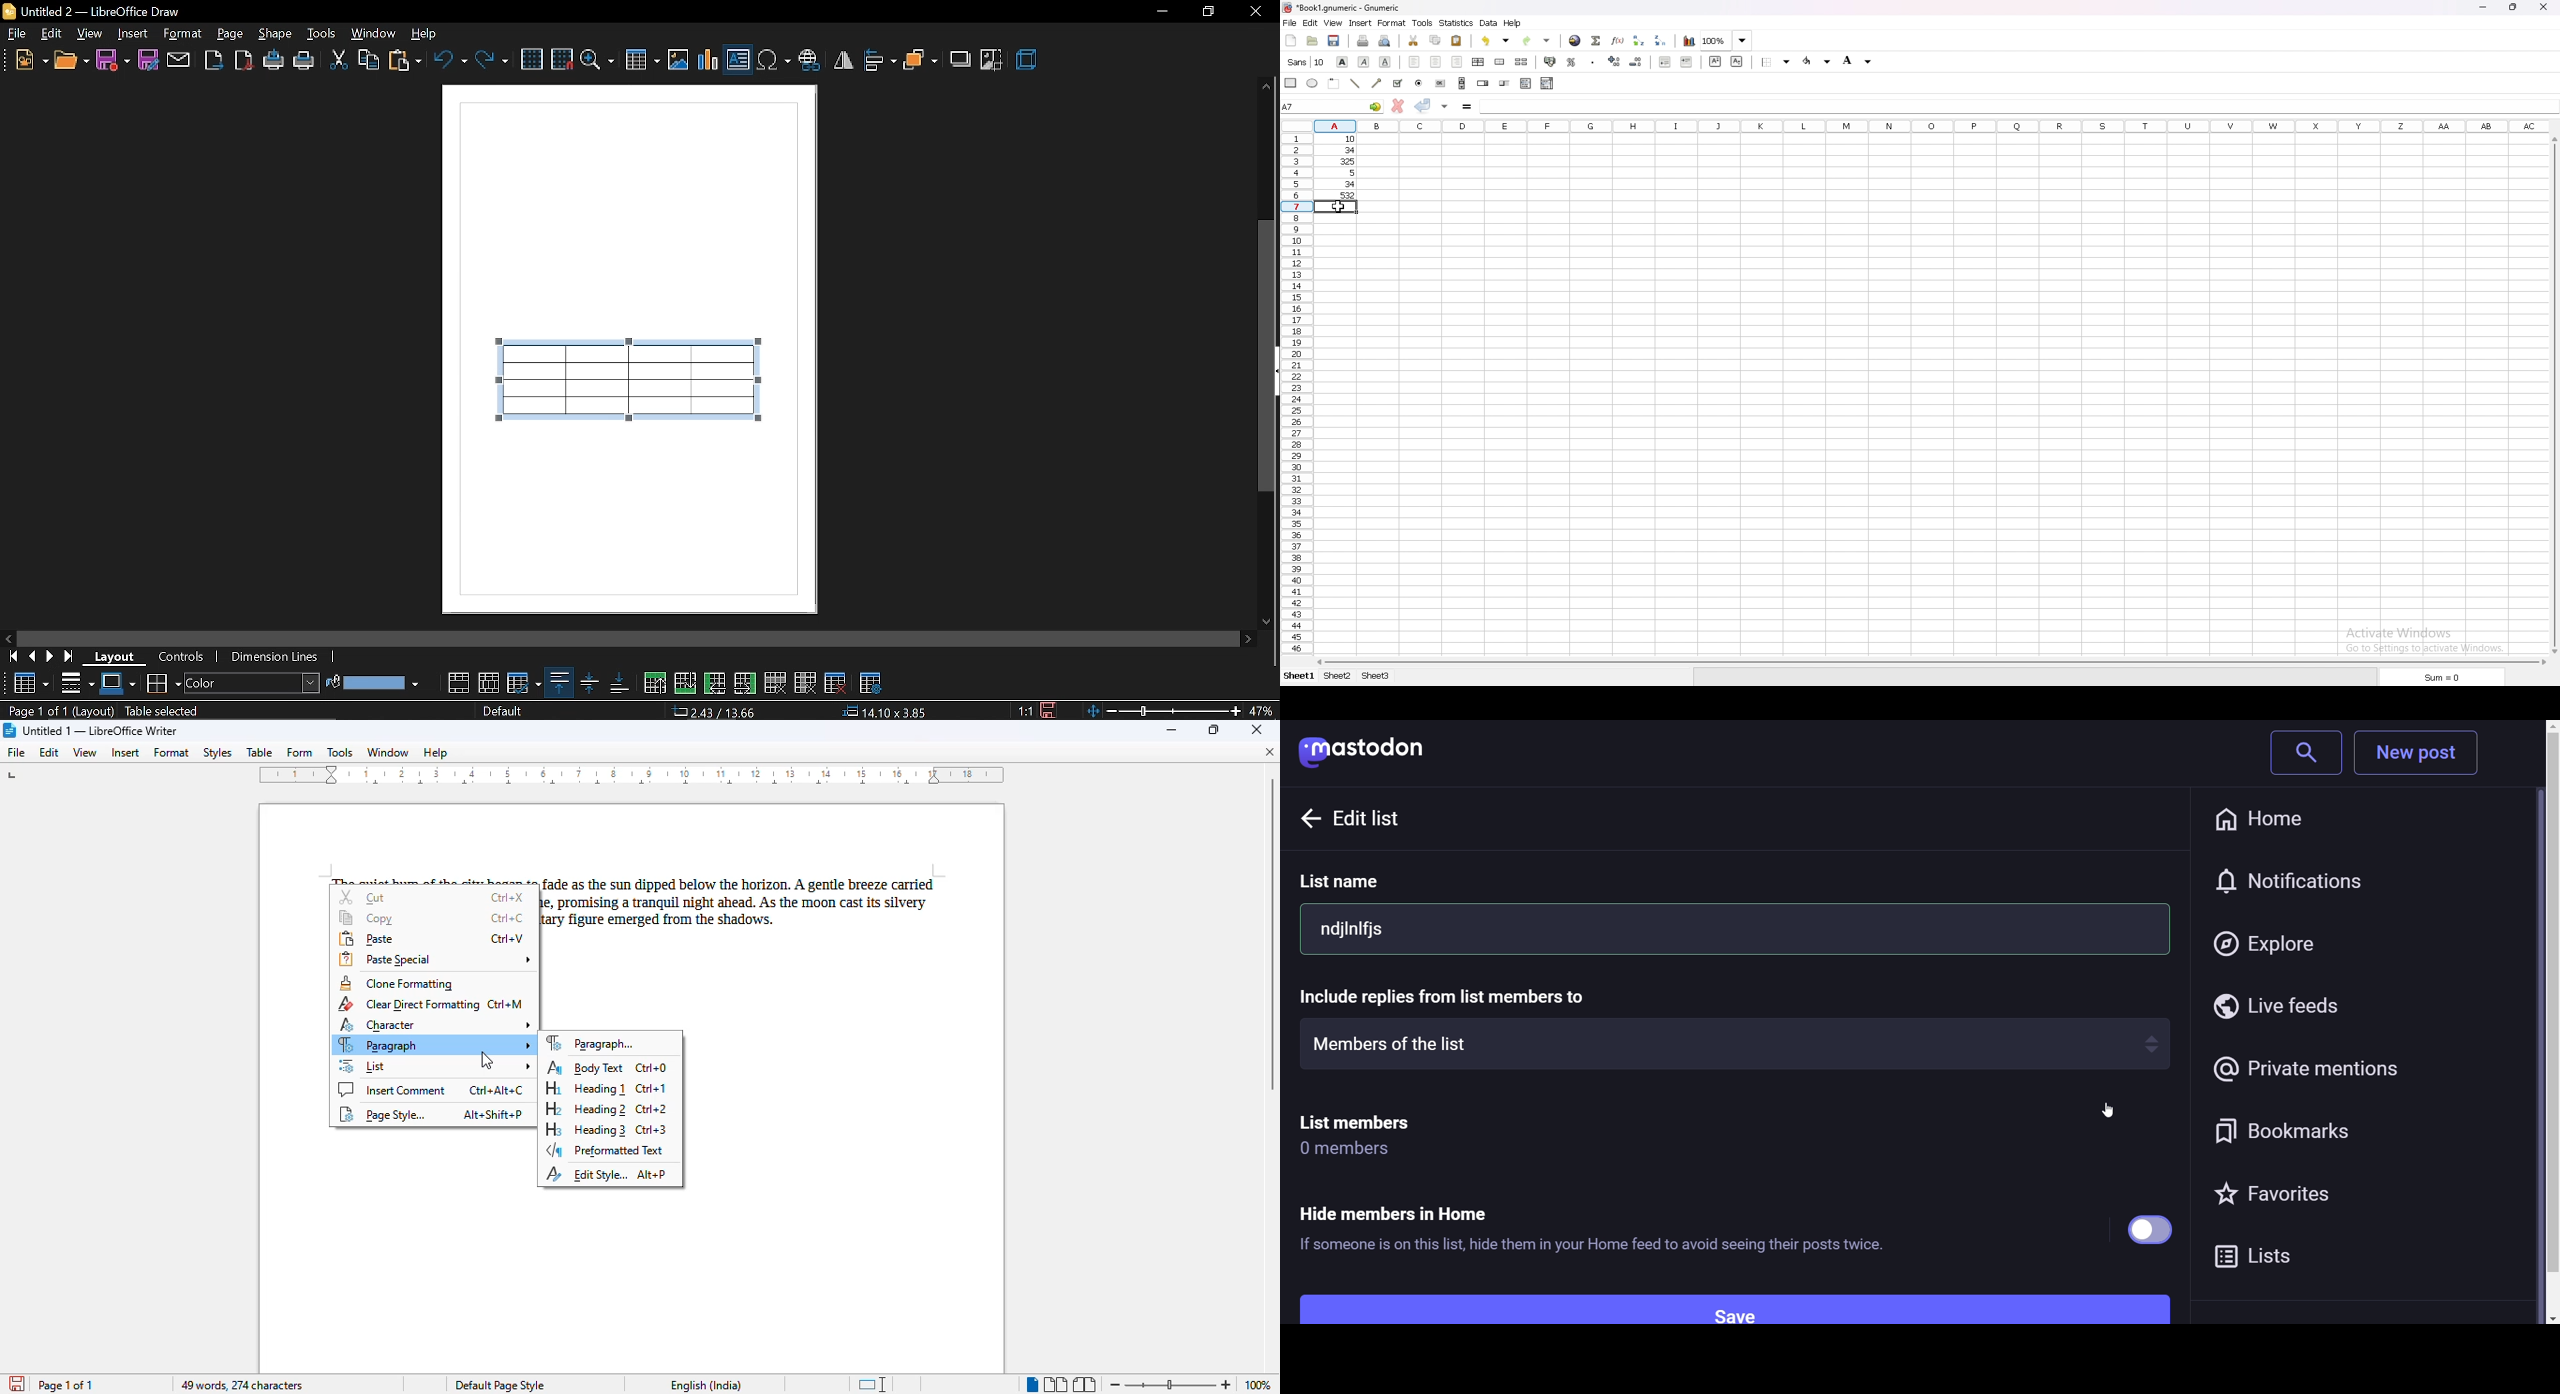 This screenshot has height=1400, width=2576. I want to click on copy, so click(367, 61).